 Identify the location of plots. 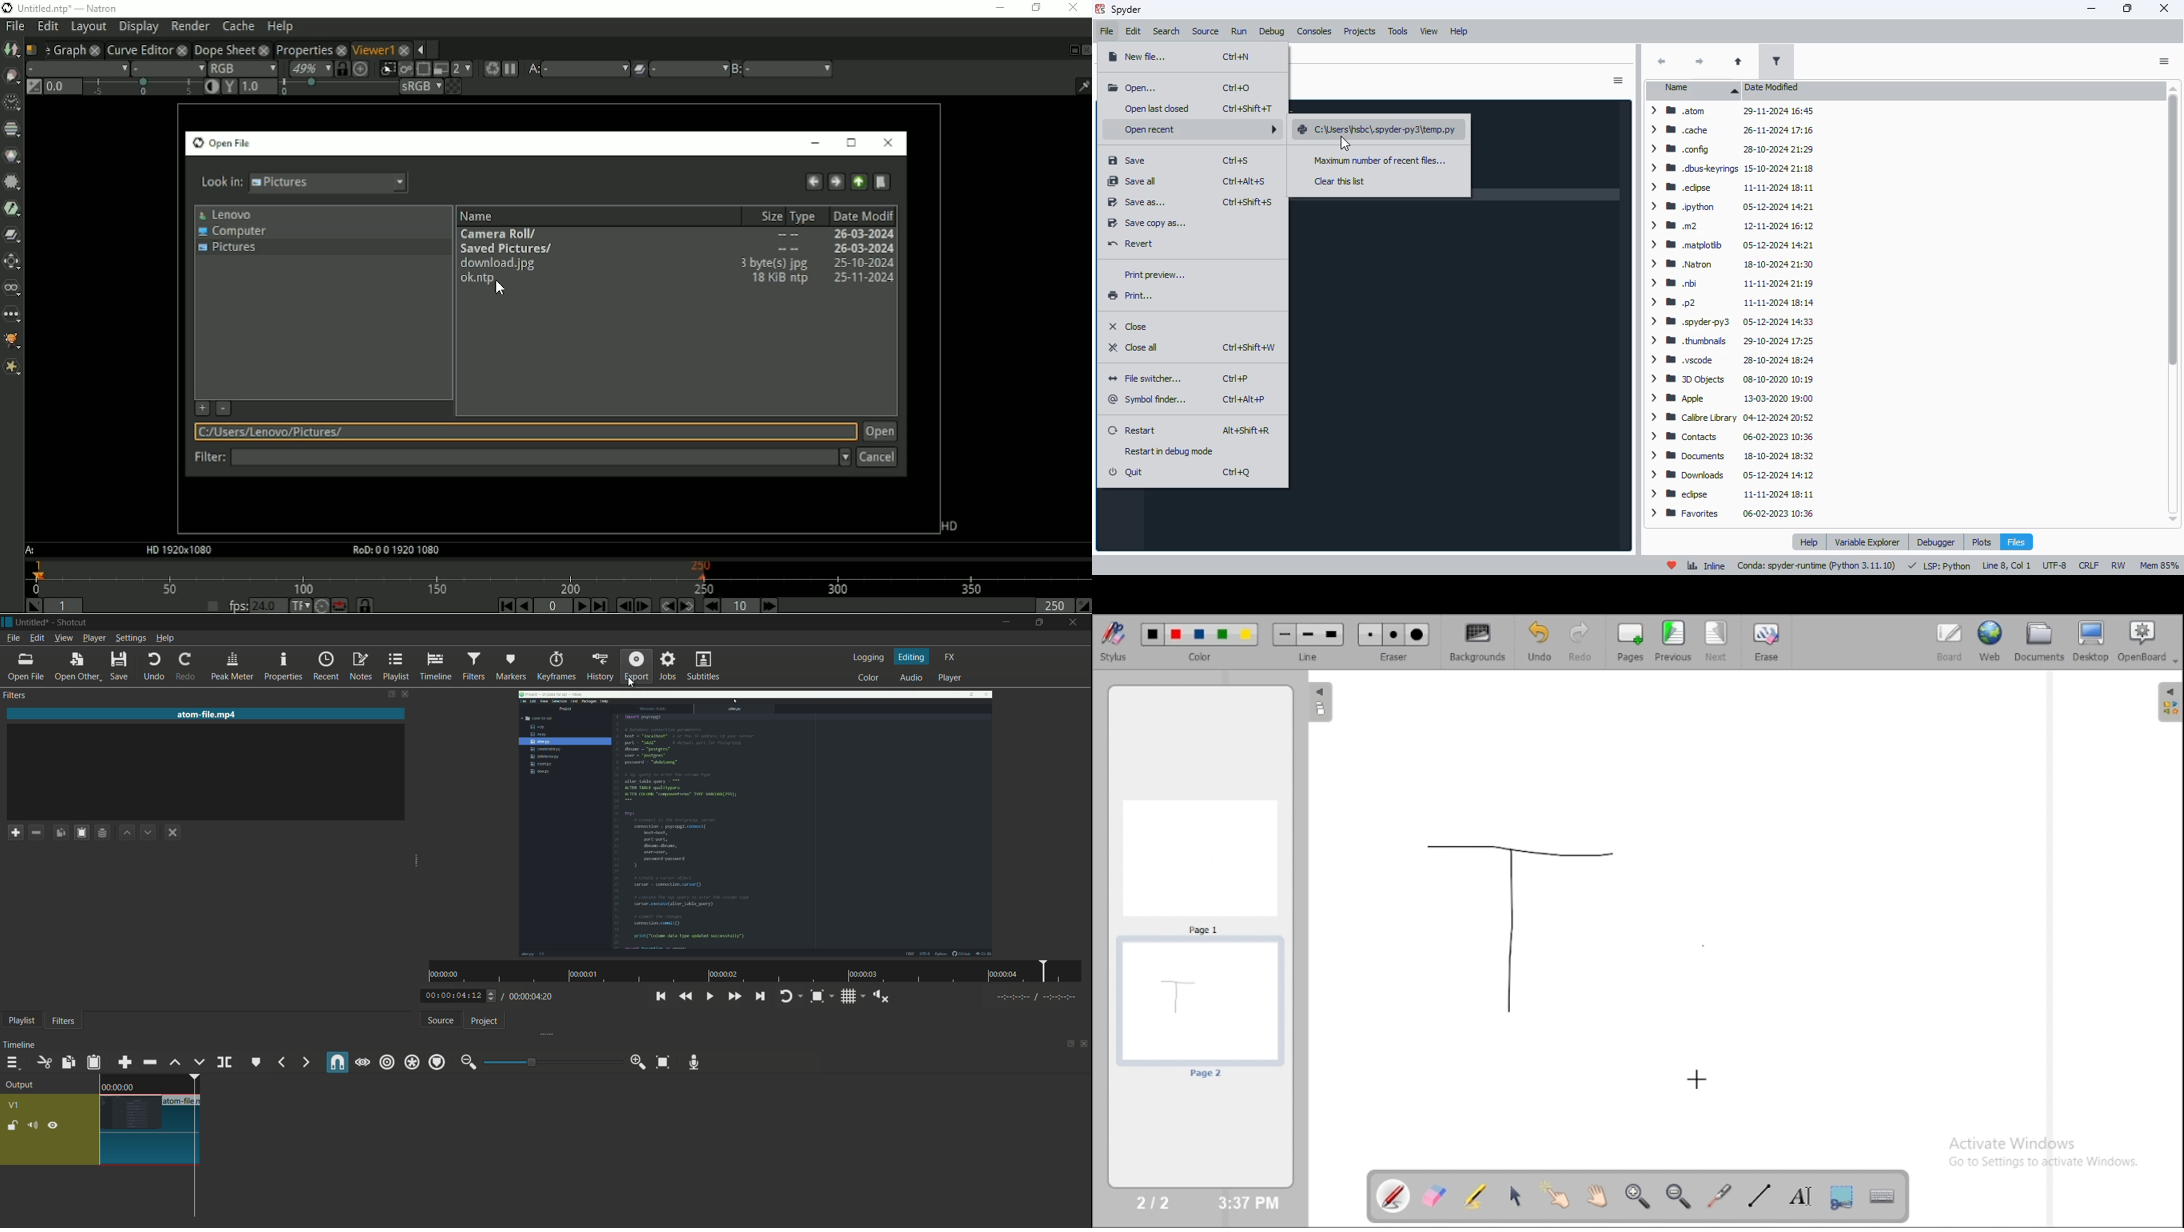
(1981, 542).